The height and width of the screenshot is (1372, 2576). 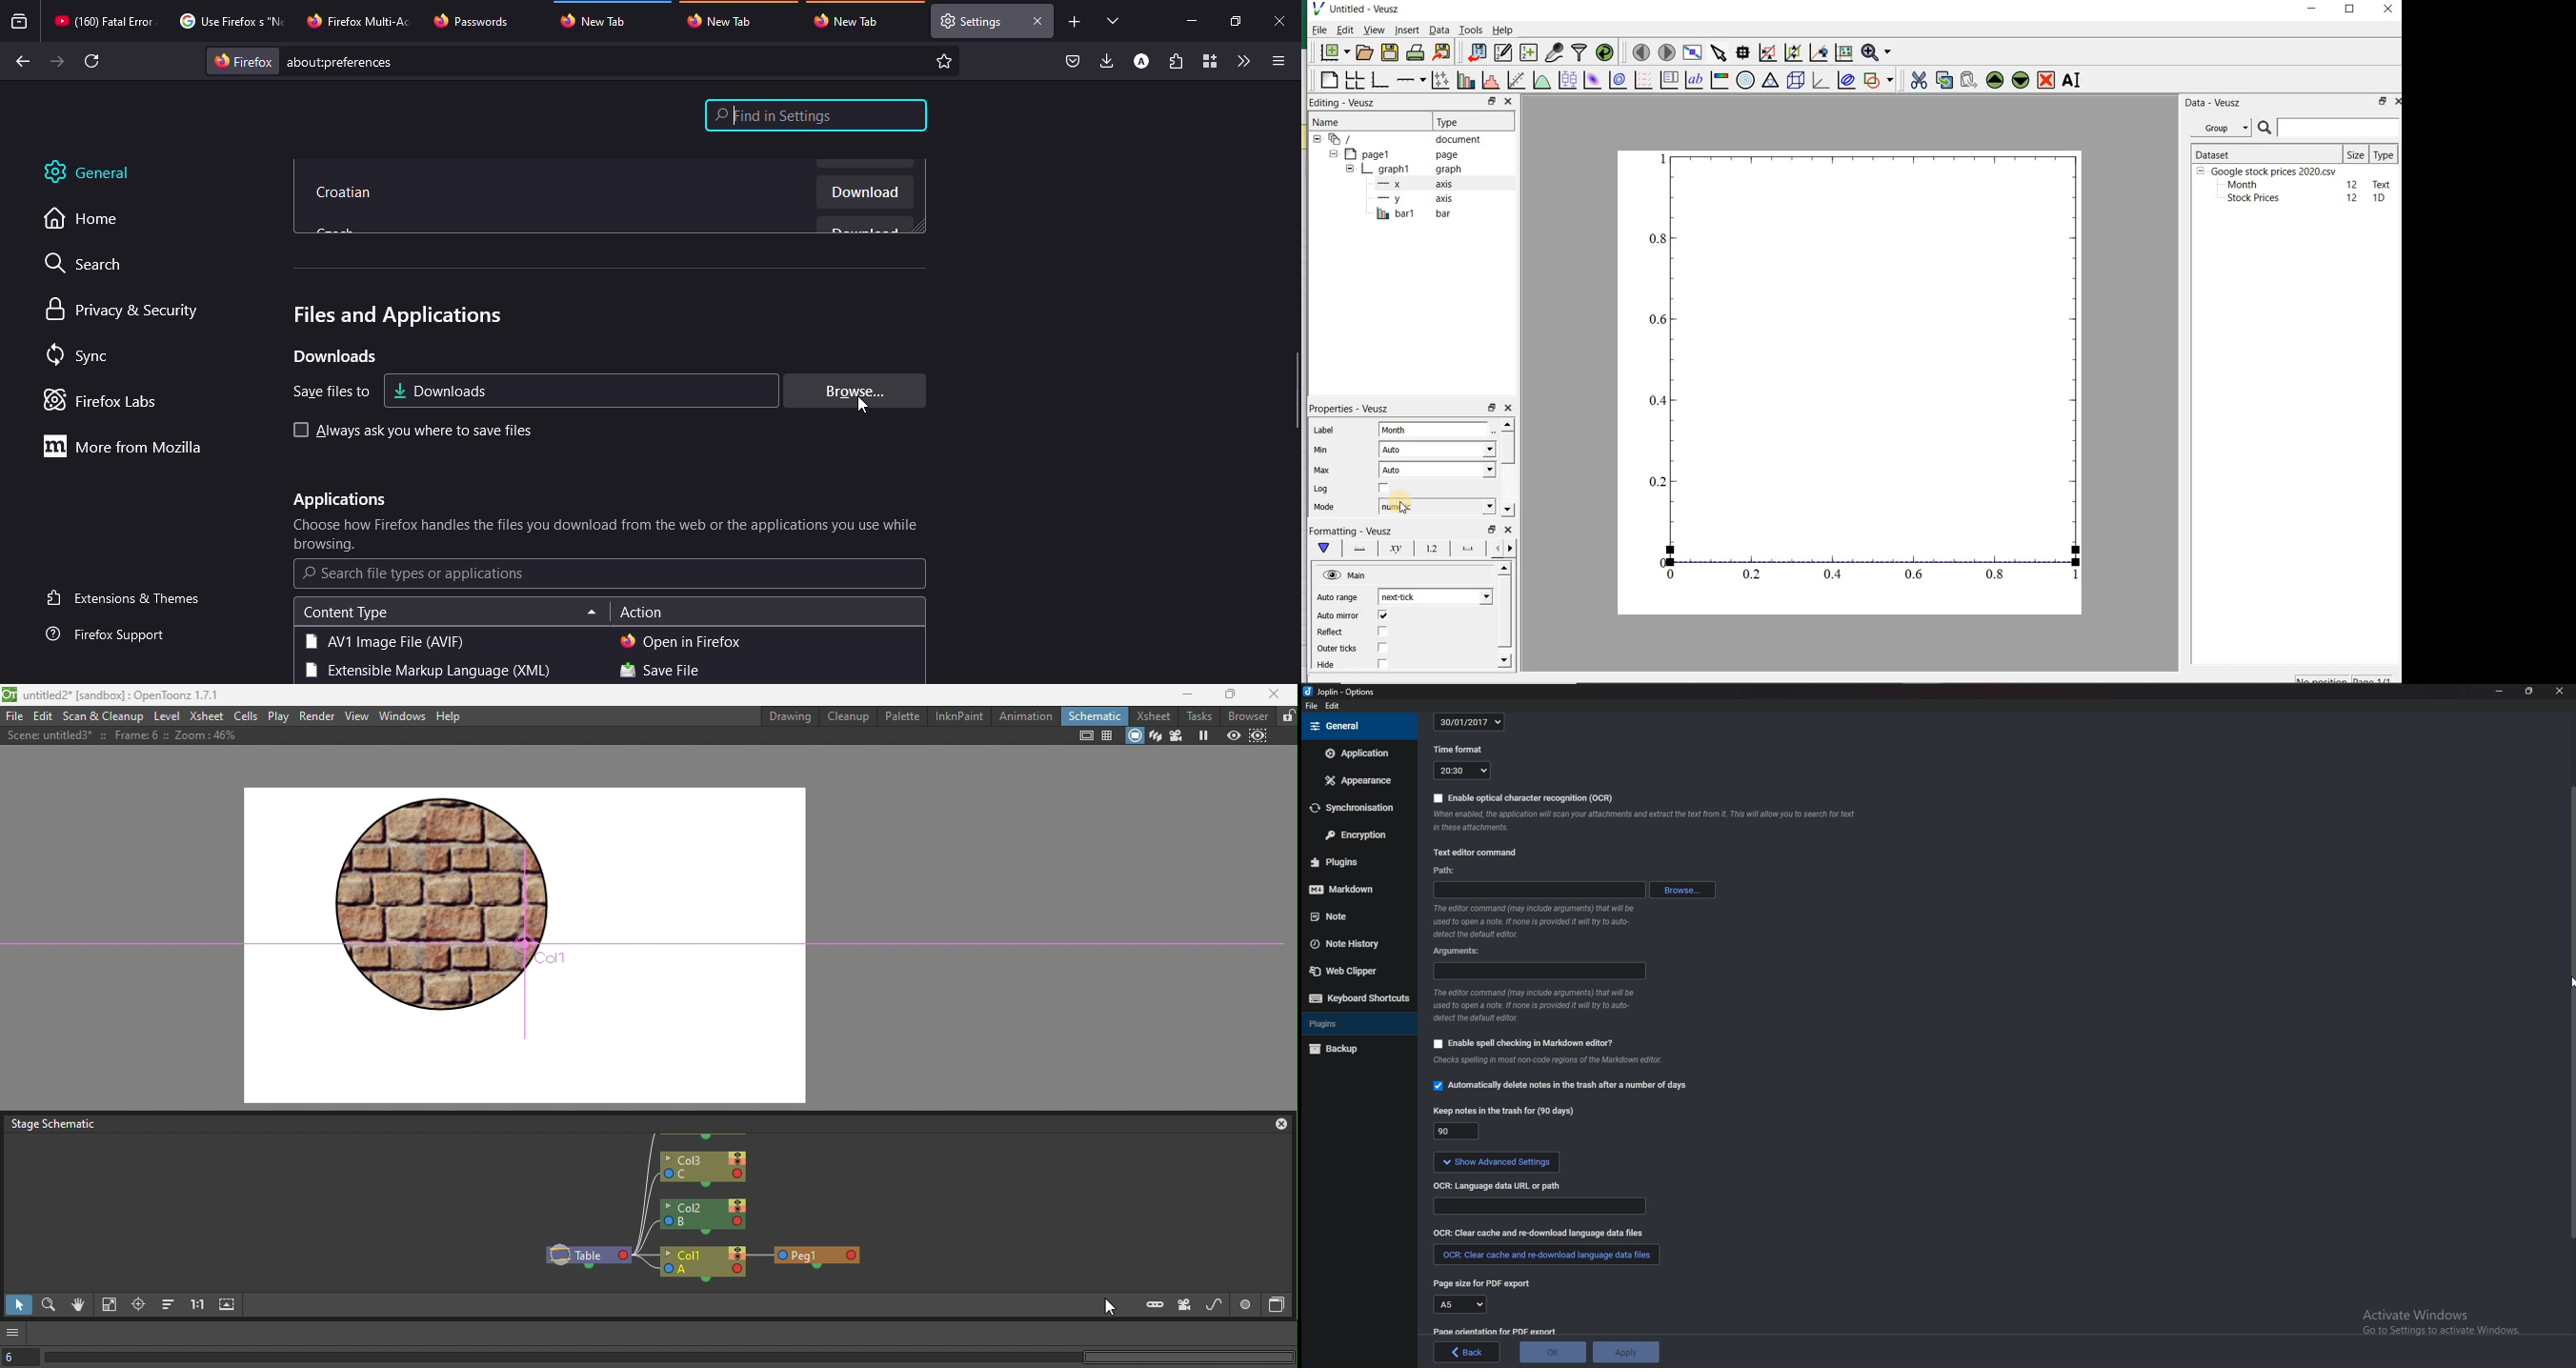 I want to click on 3d scene, so click(x=1796, y=81).